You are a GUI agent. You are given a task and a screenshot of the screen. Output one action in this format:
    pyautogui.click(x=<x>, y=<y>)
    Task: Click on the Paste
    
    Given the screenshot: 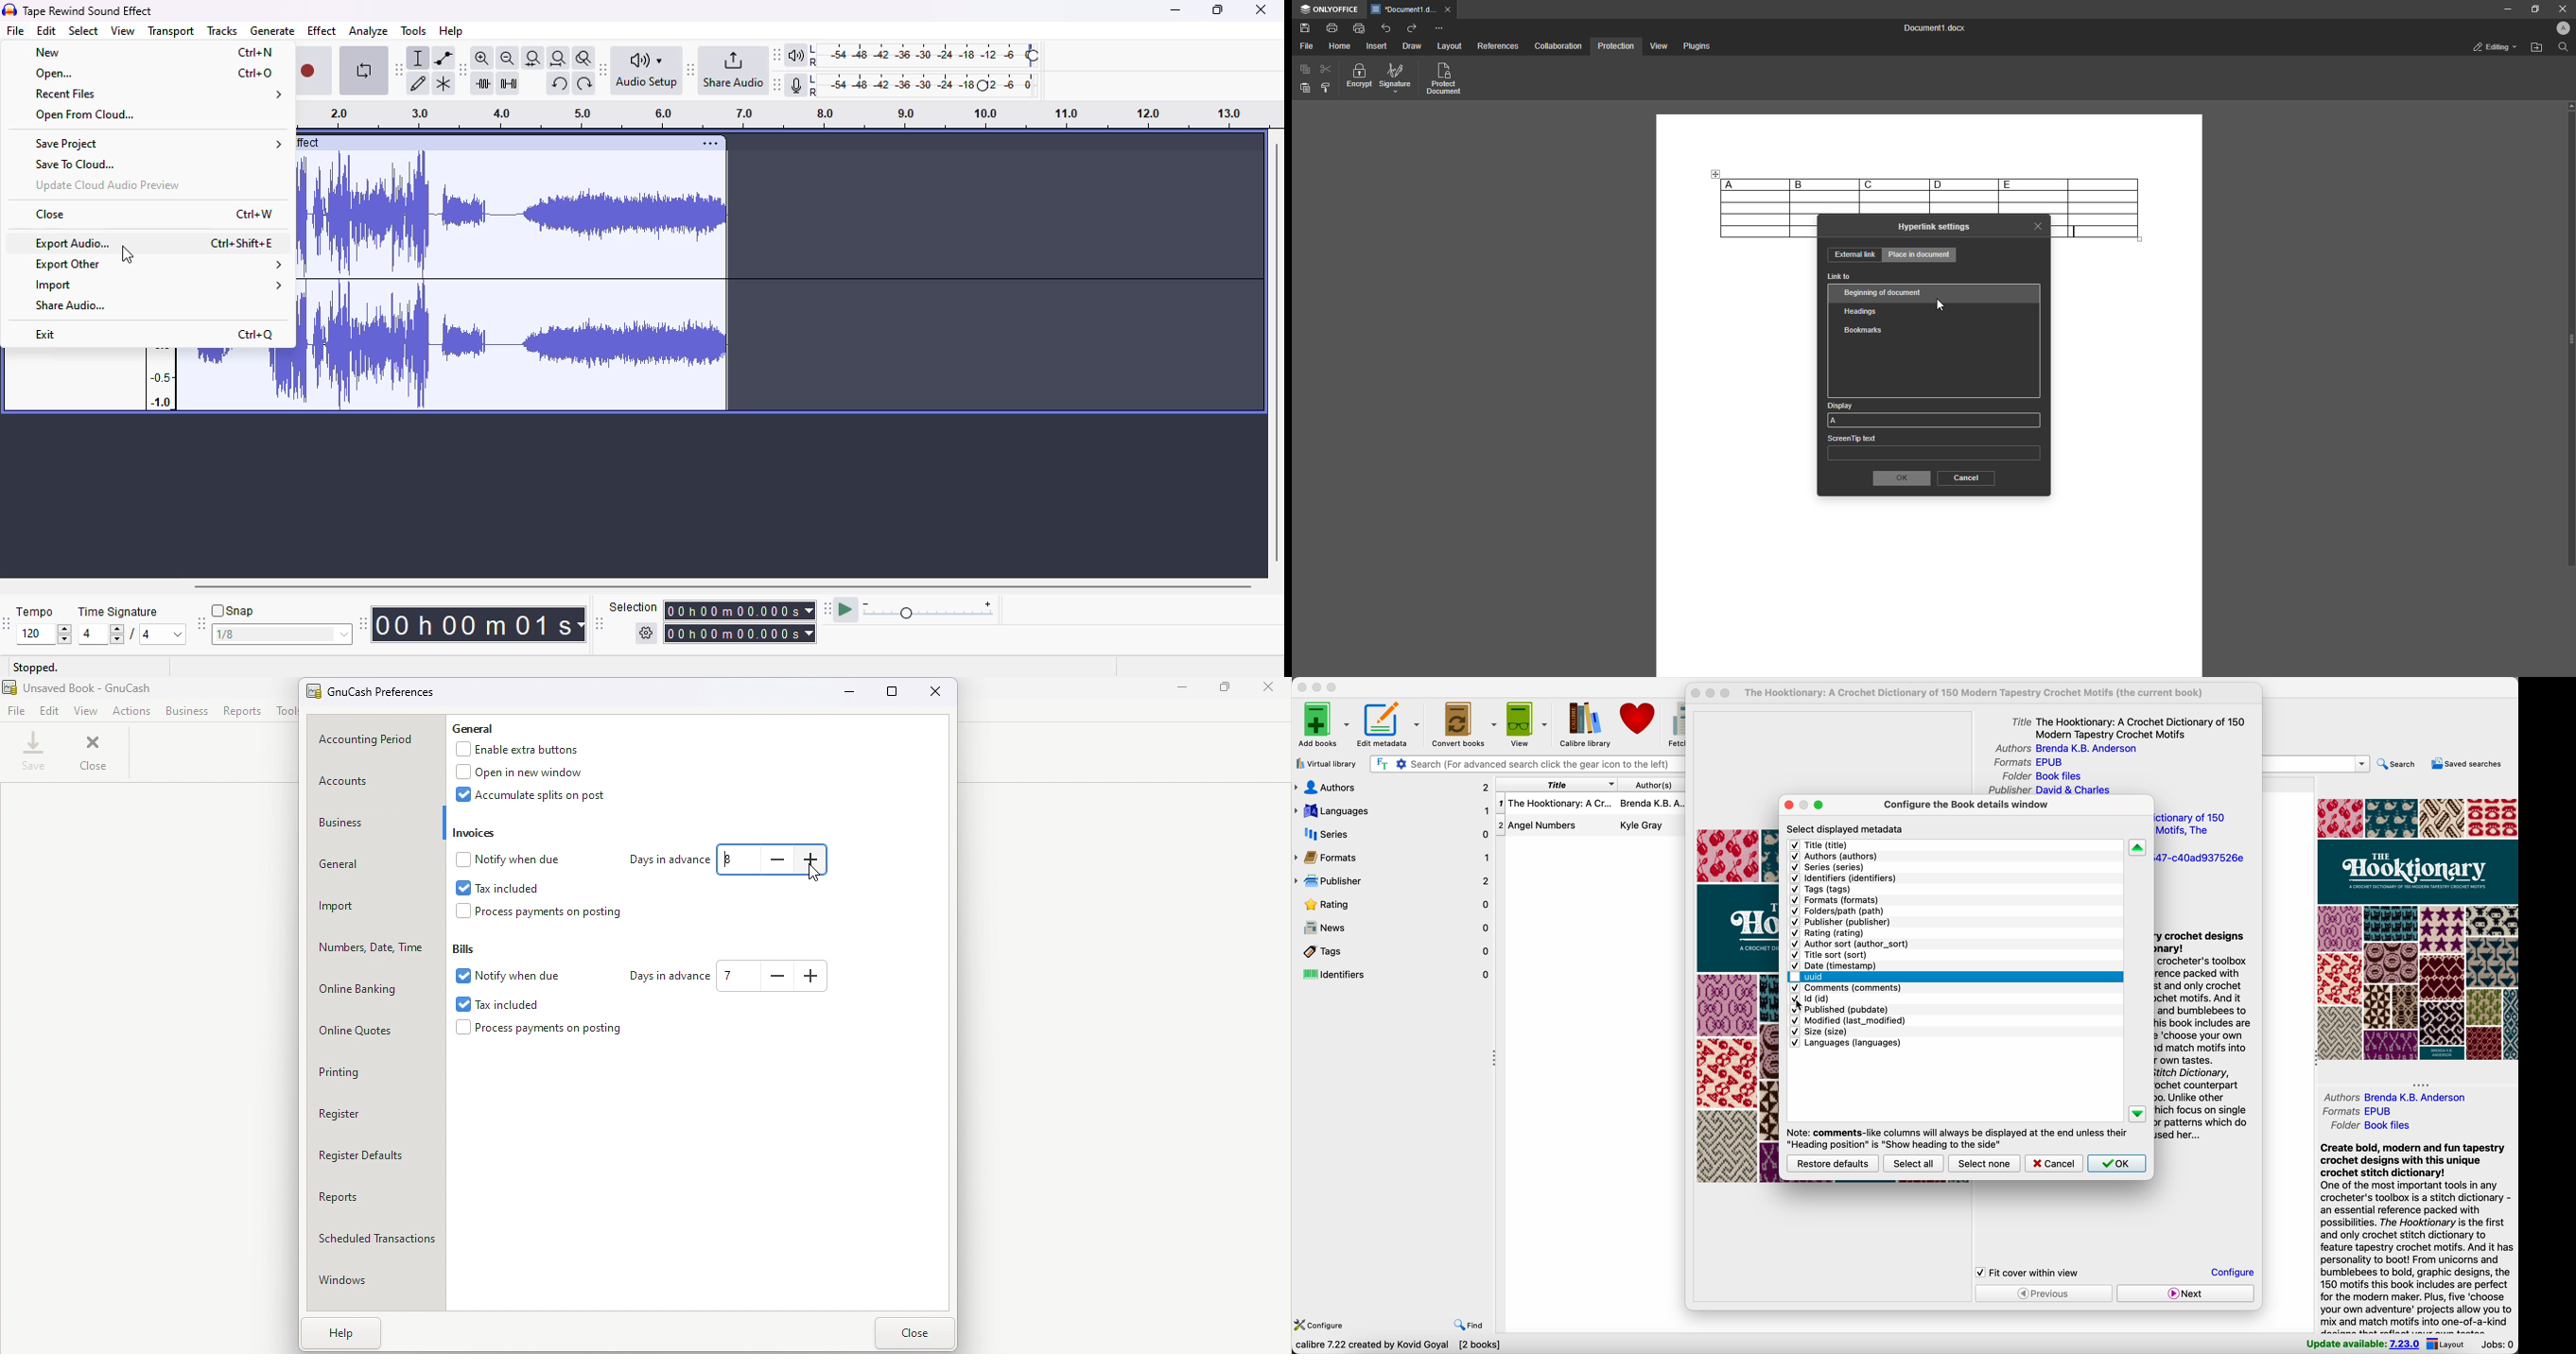 What is the action you would take?
    pyautogui.click(x=1305, y=88)
    